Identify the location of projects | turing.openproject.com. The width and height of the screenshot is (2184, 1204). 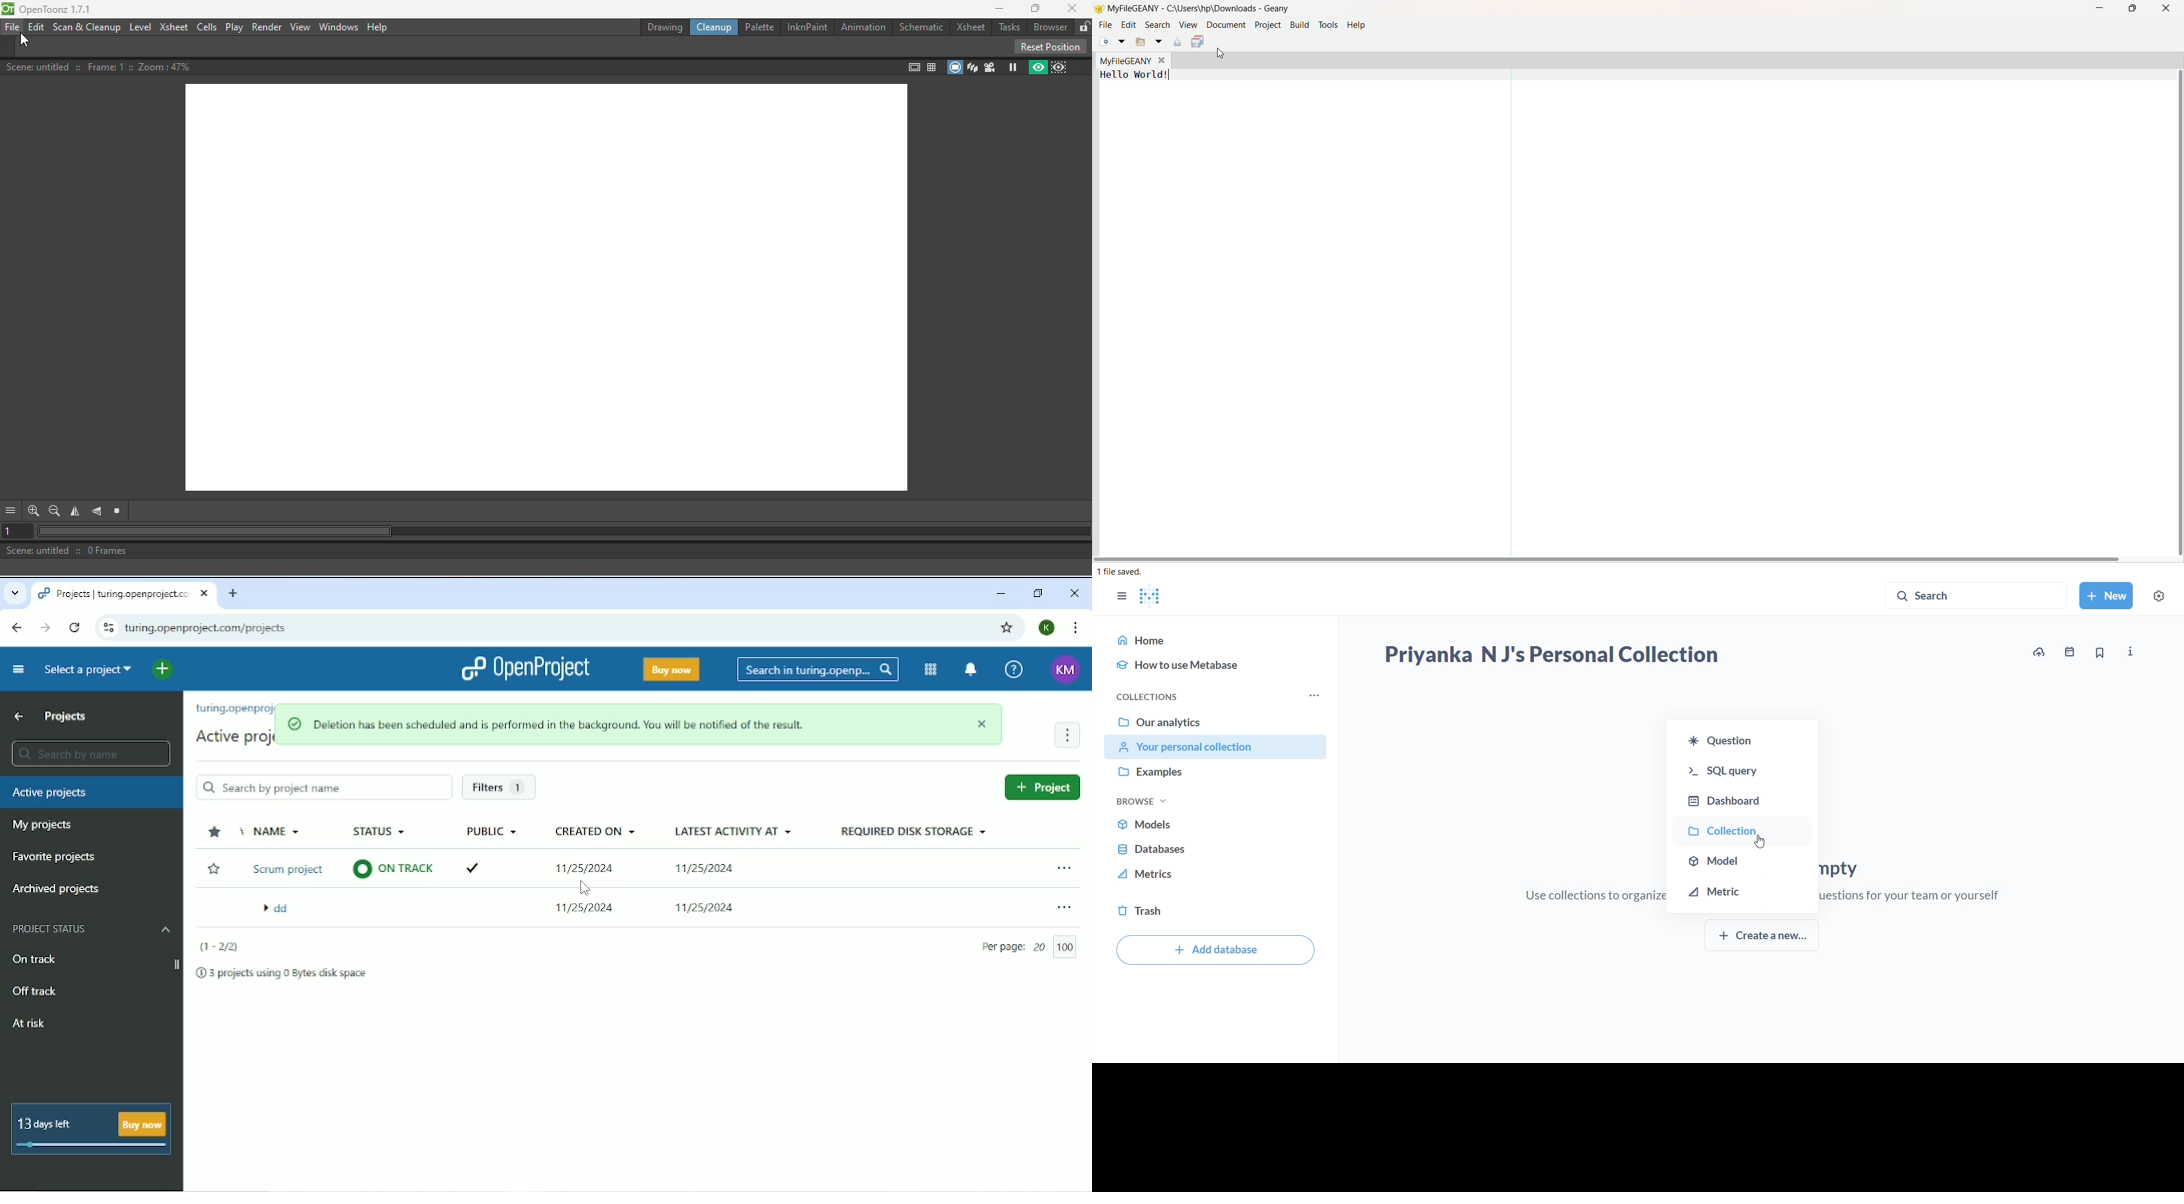
(122, 595).